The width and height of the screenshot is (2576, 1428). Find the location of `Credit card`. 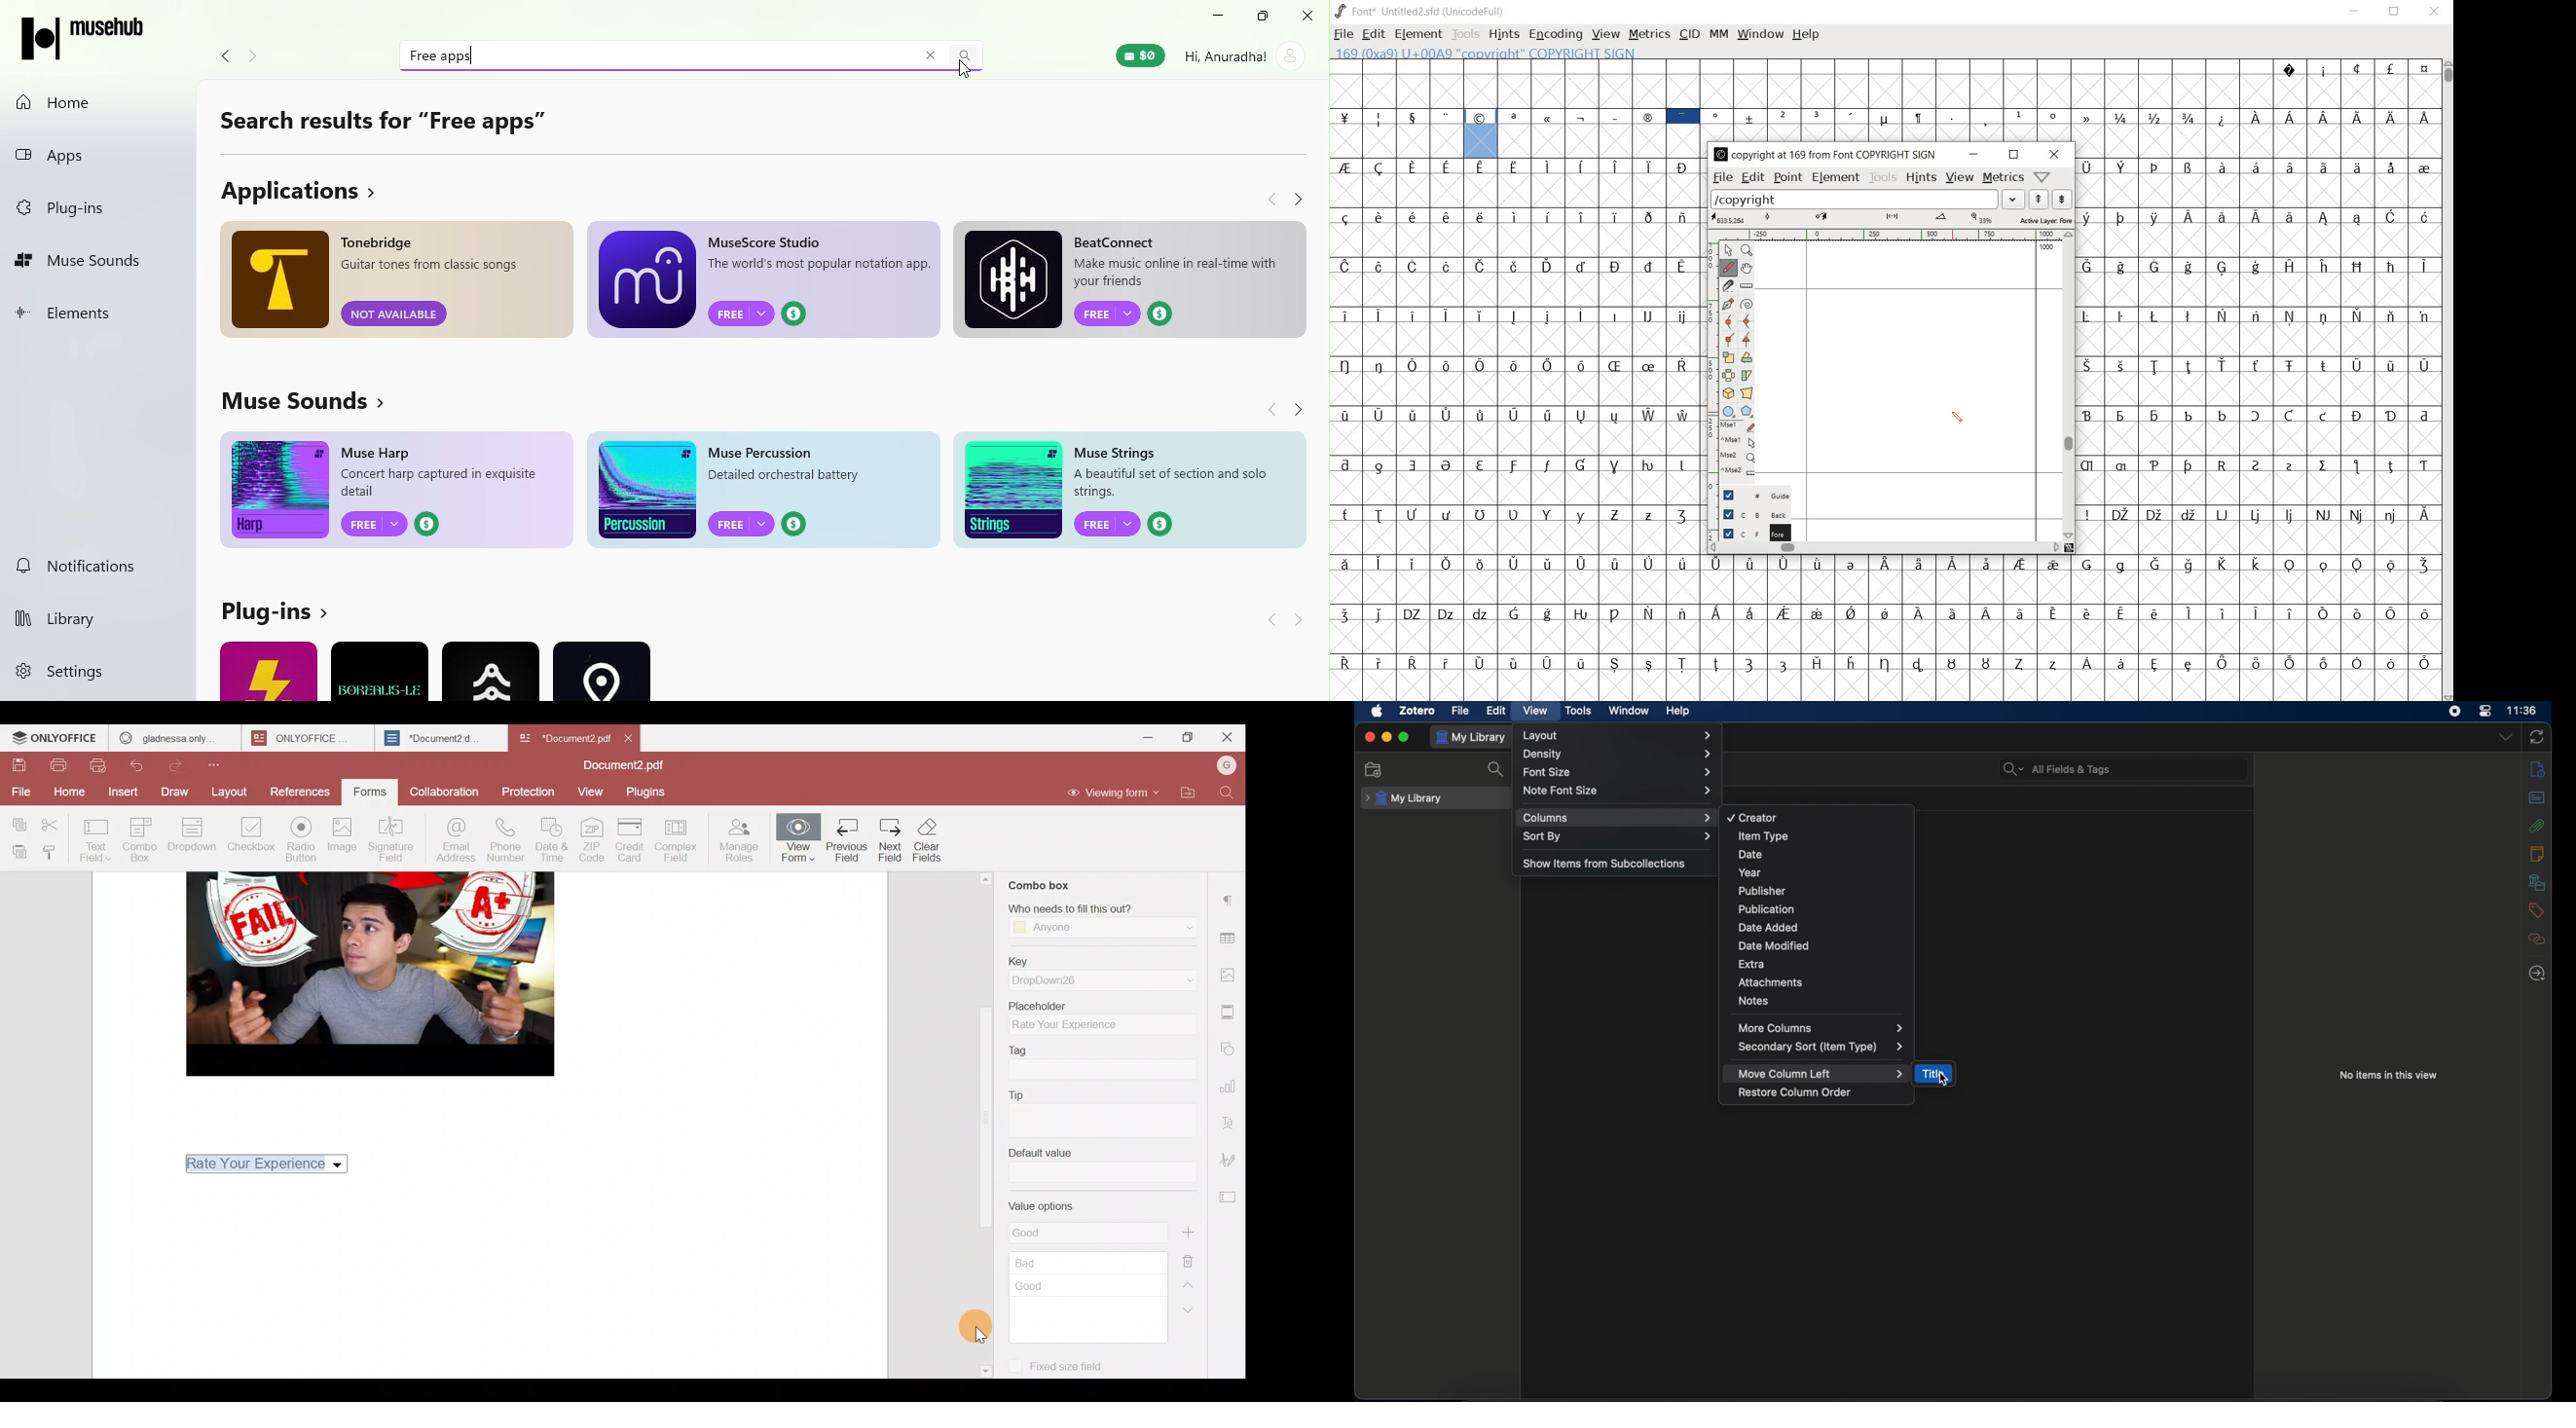

Credit card is located at coordinates (632, 840).